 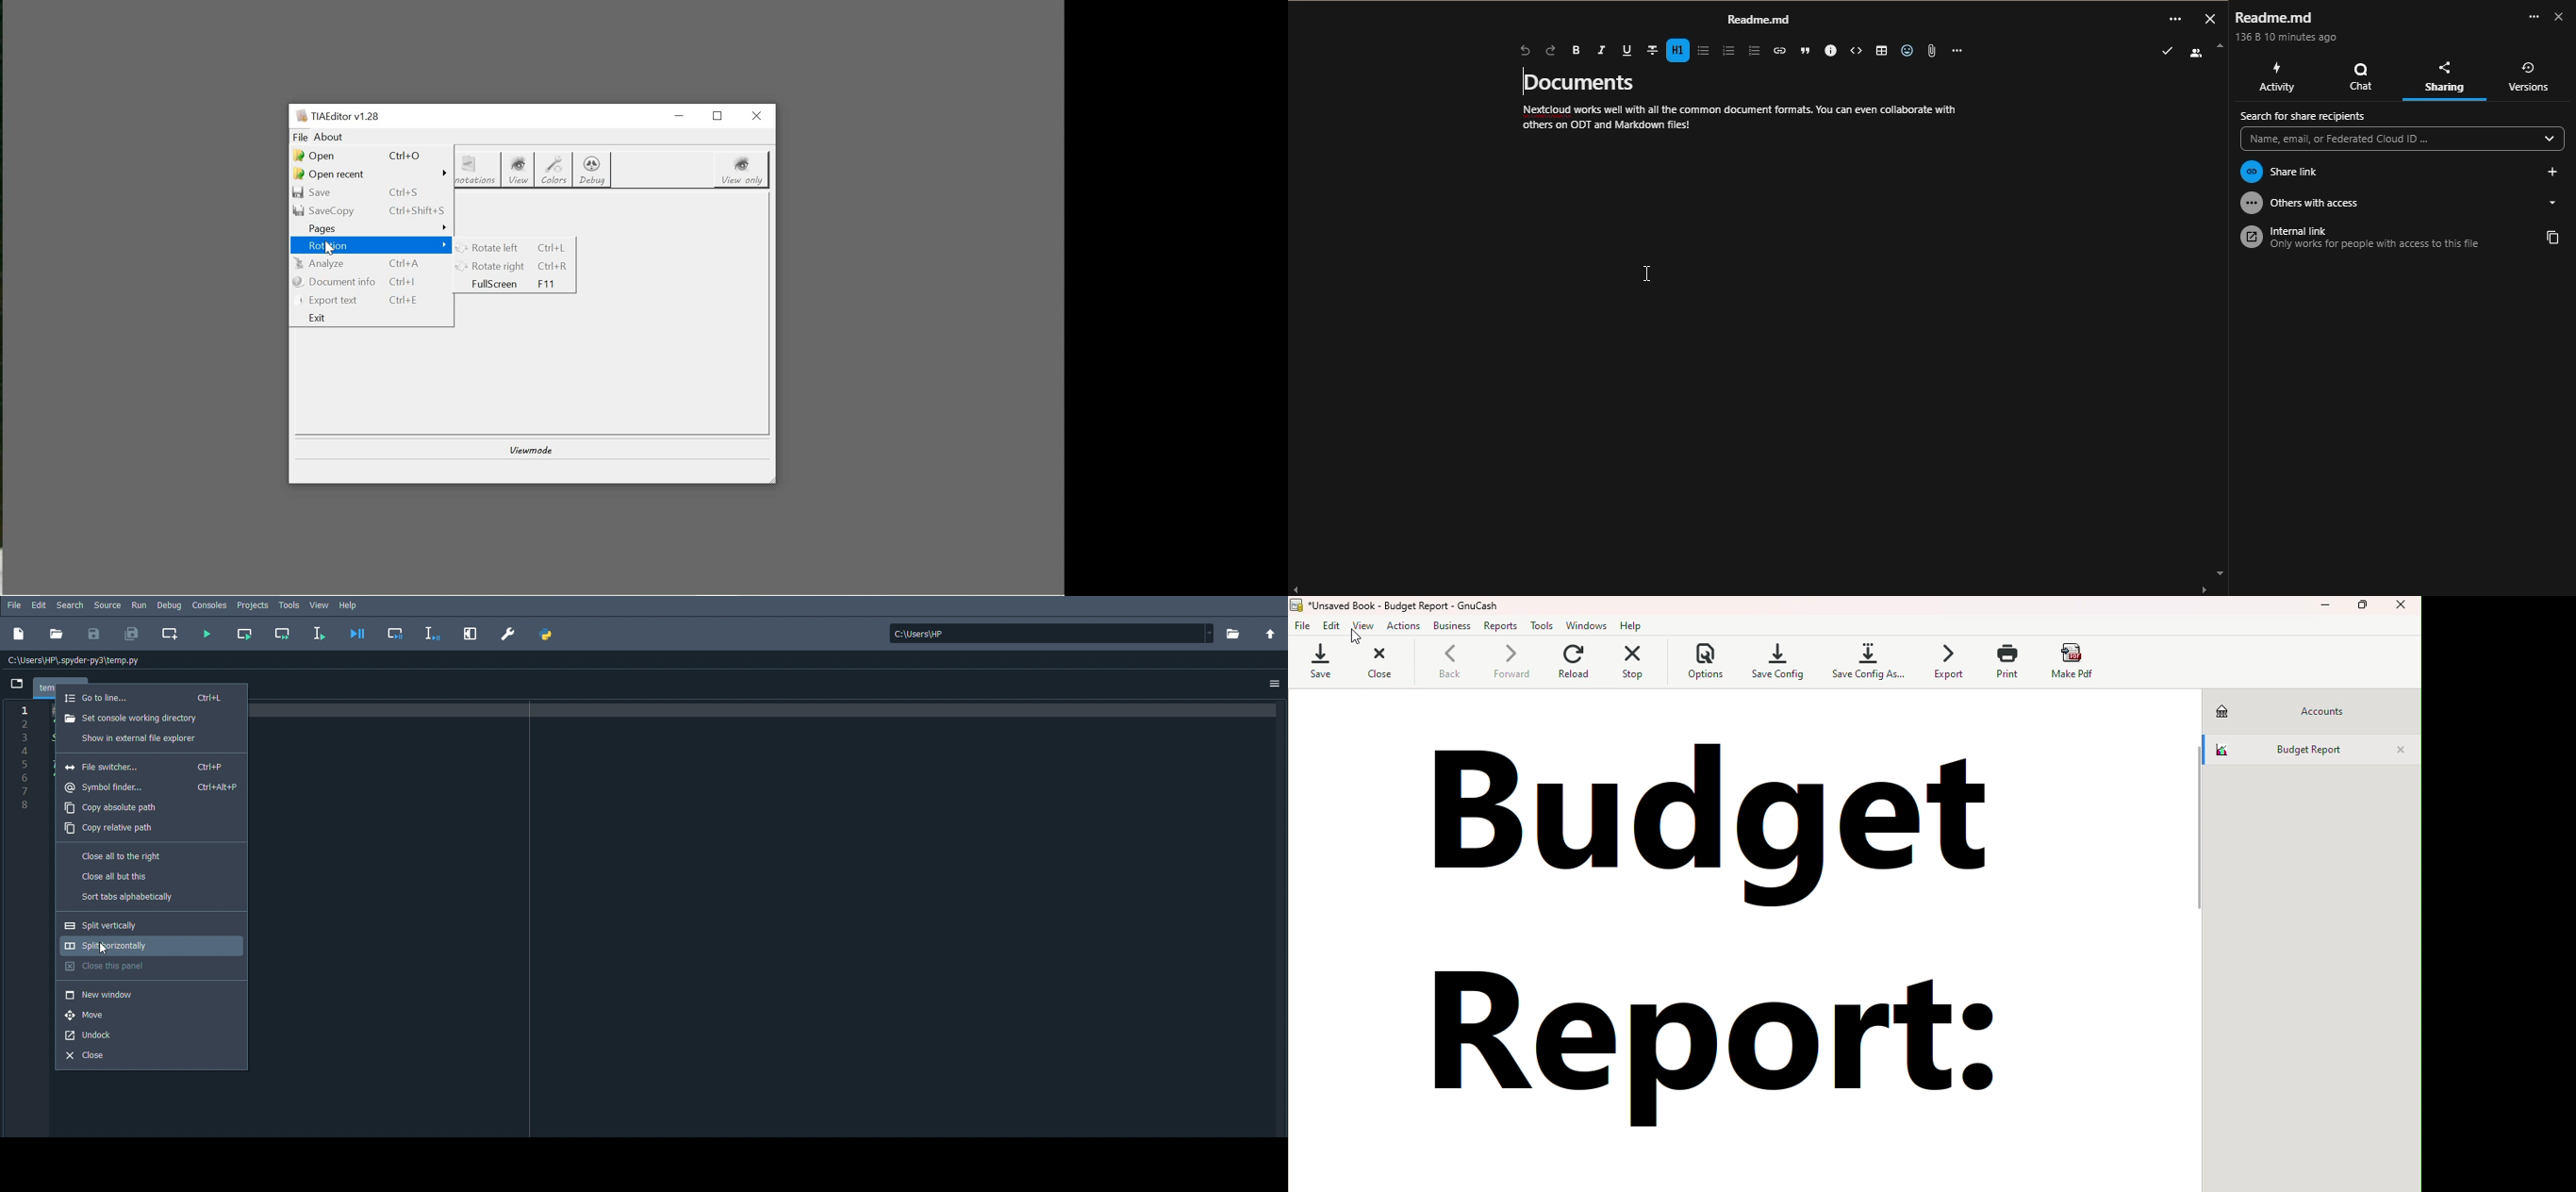 I want to click on Split vertically, so click(x=124, y=926).